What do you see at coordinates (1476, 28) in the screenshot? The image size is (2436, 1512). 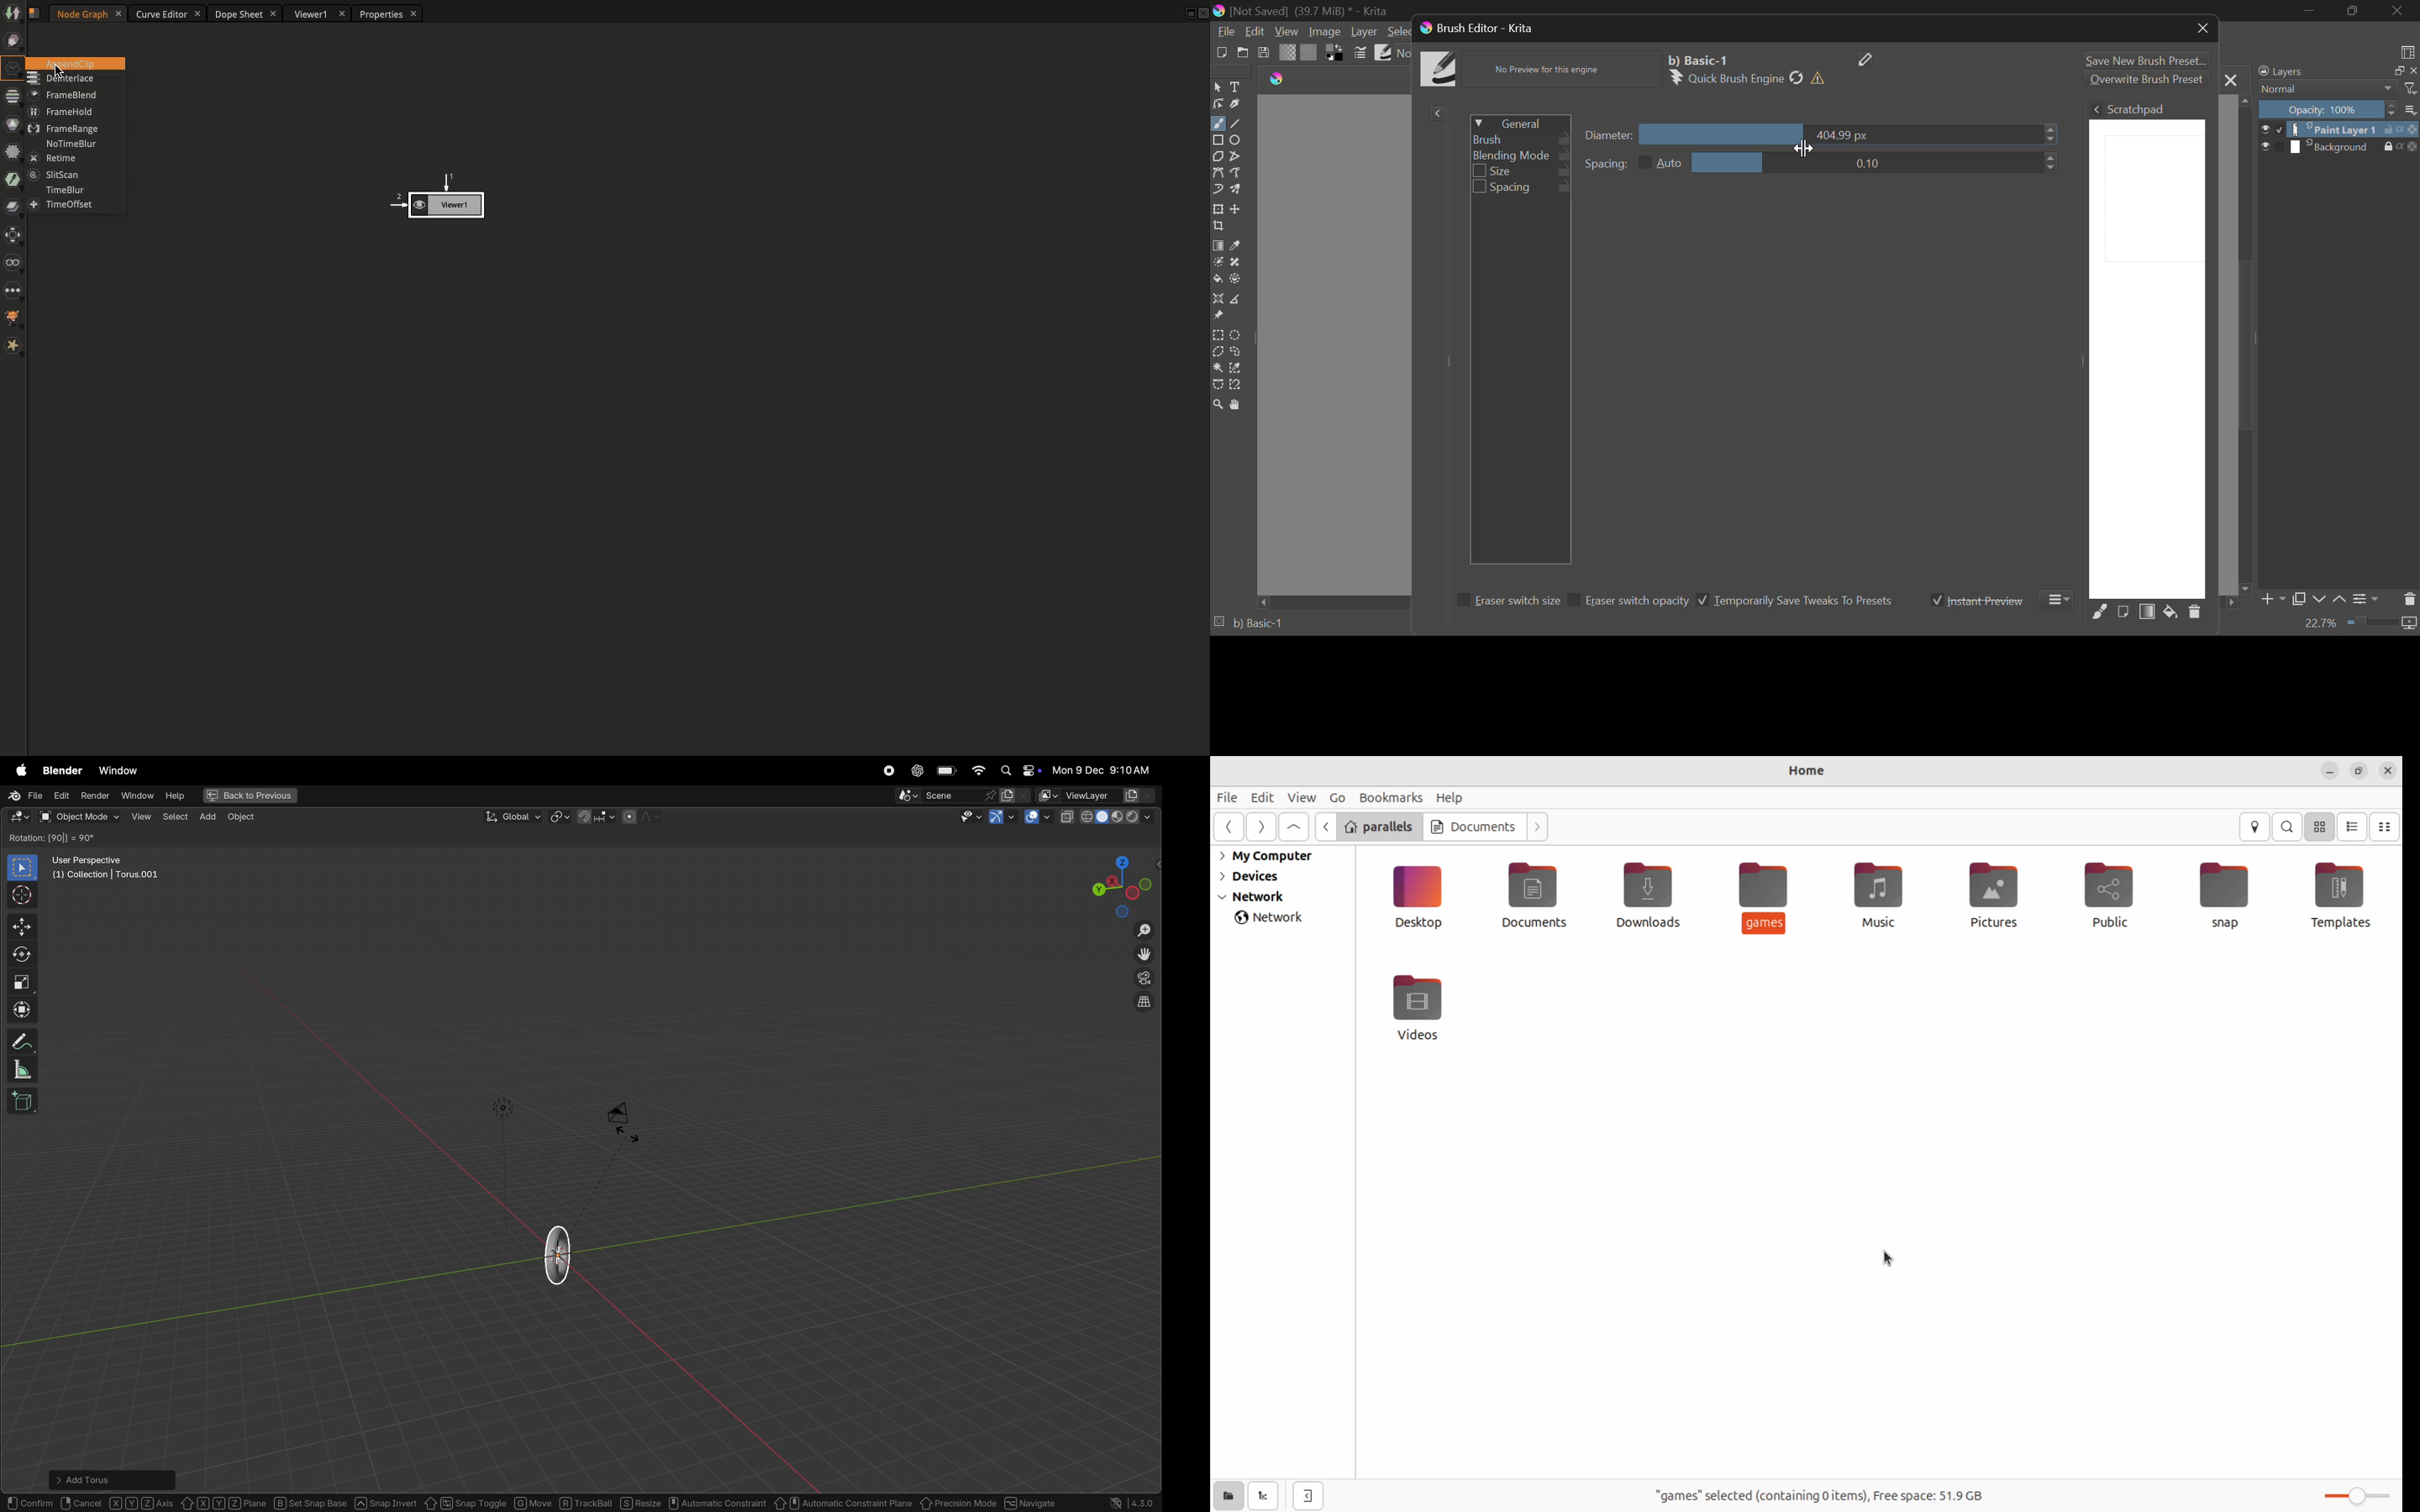 I see `Window Title` at bounding box center [1476, 28].